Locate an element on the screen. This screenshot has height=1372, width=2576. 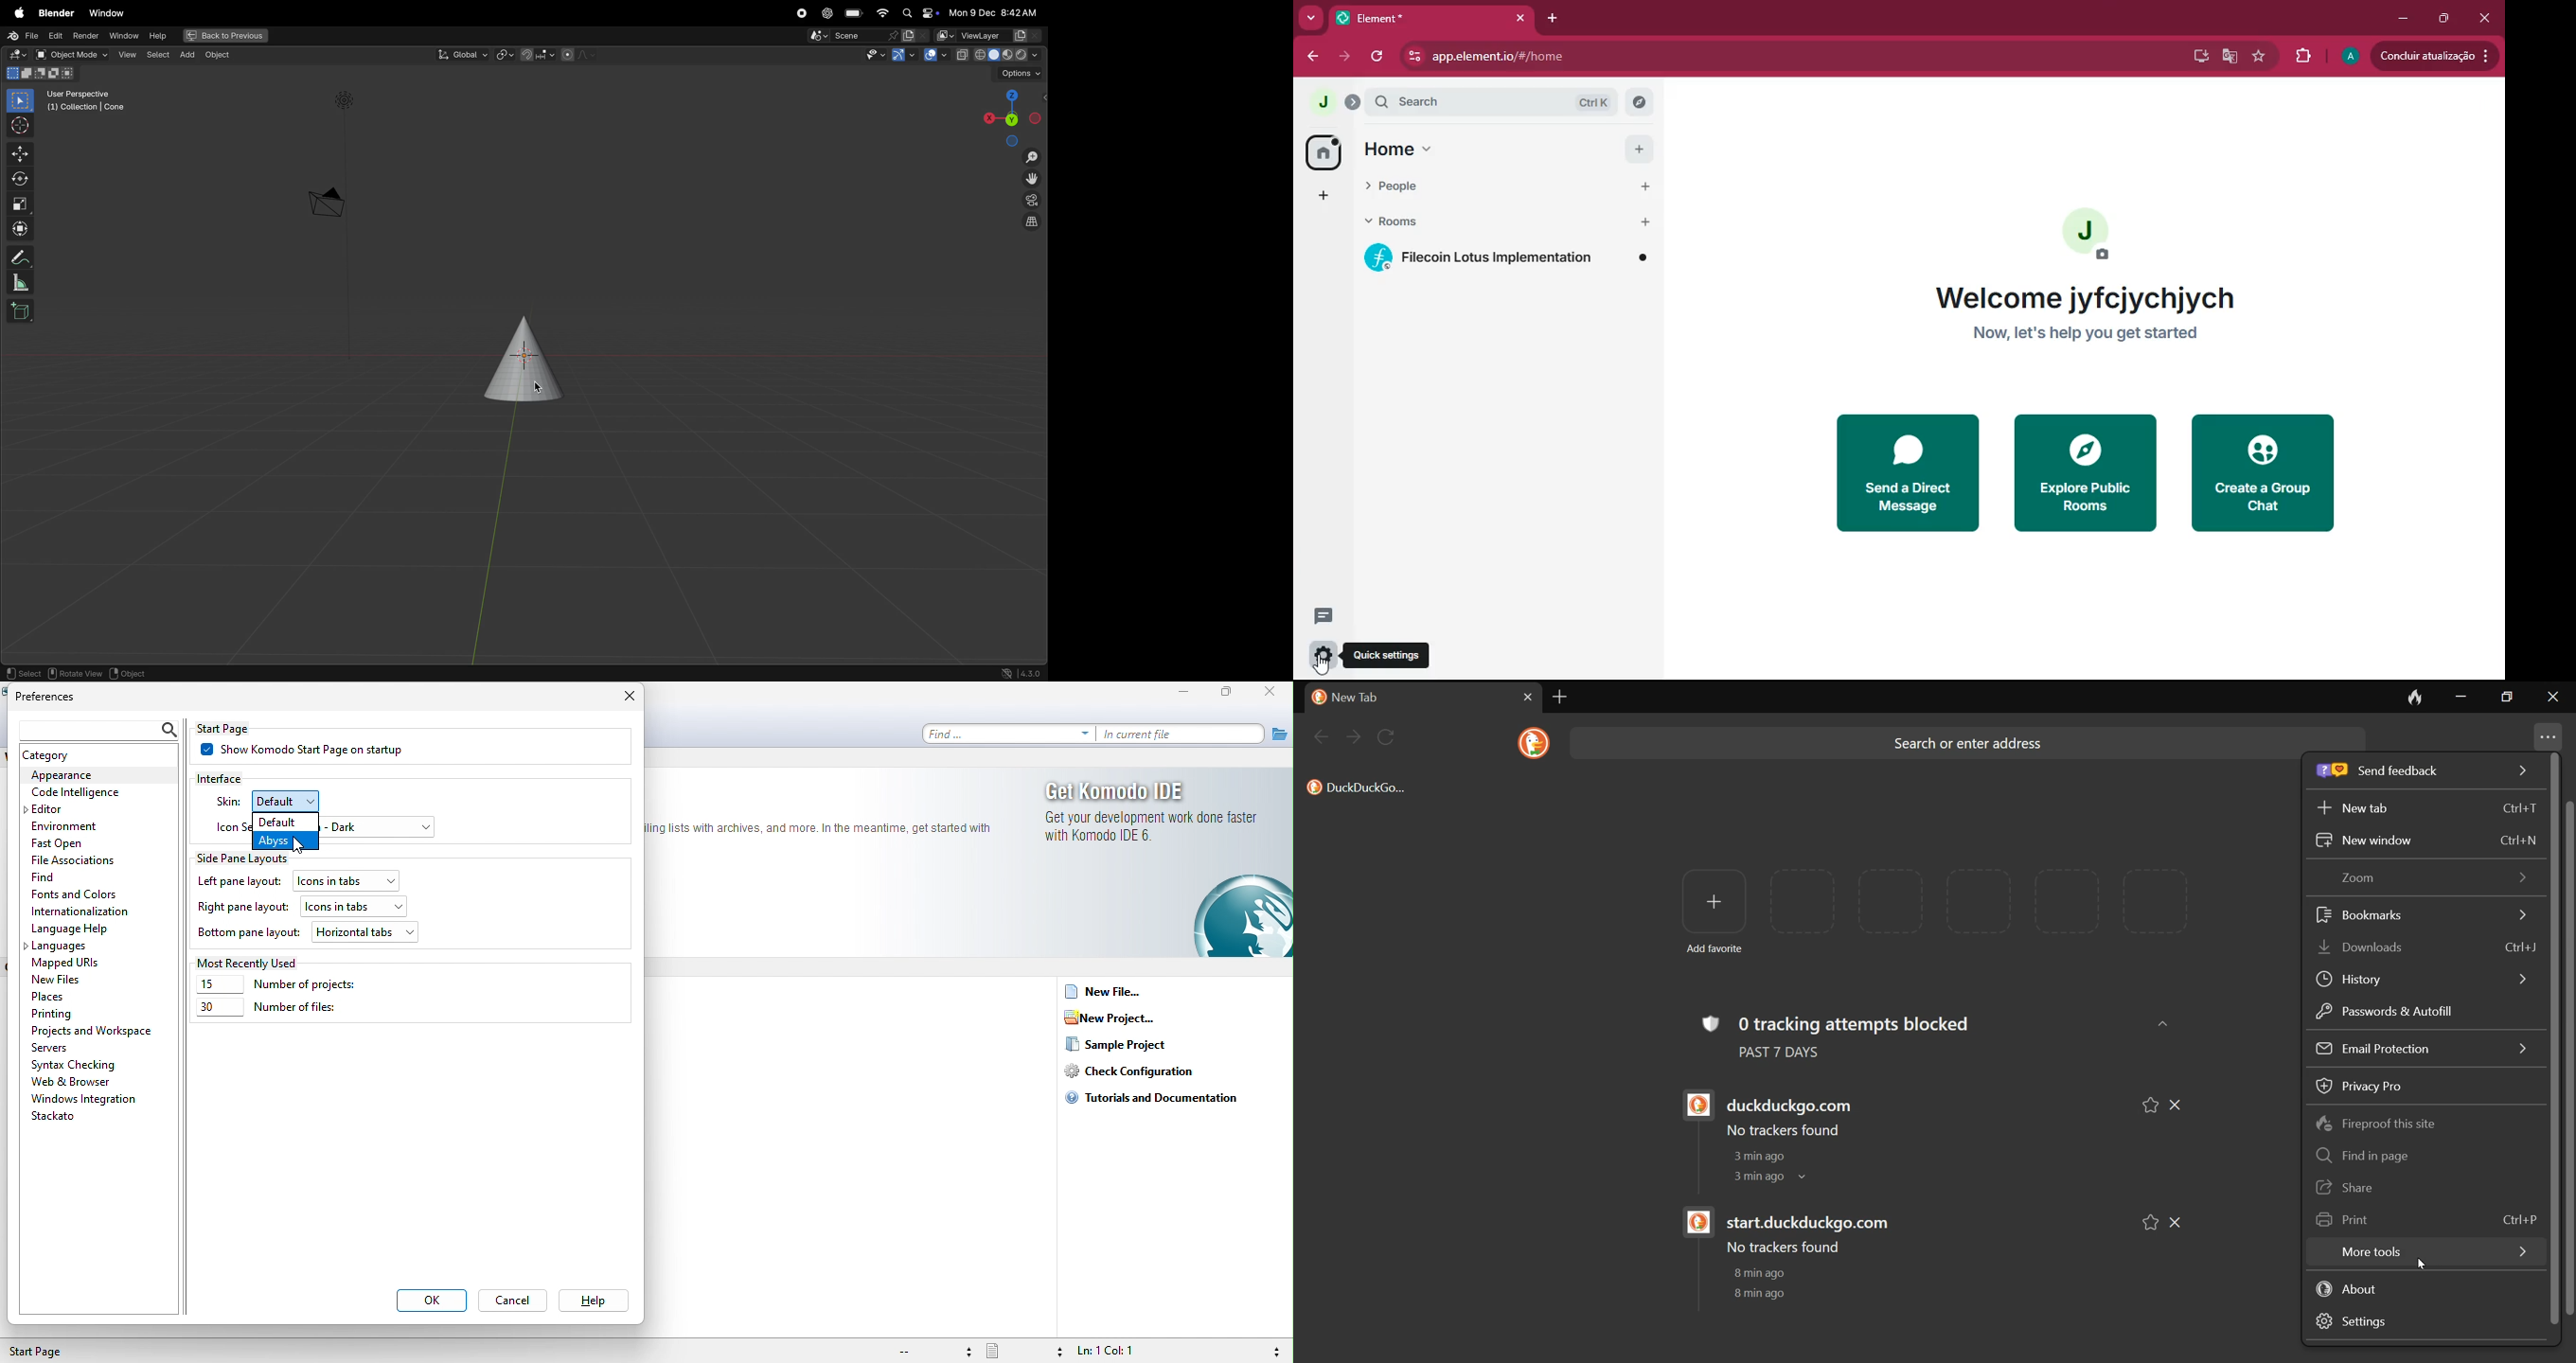
back is located at coordinates (1310, 56).